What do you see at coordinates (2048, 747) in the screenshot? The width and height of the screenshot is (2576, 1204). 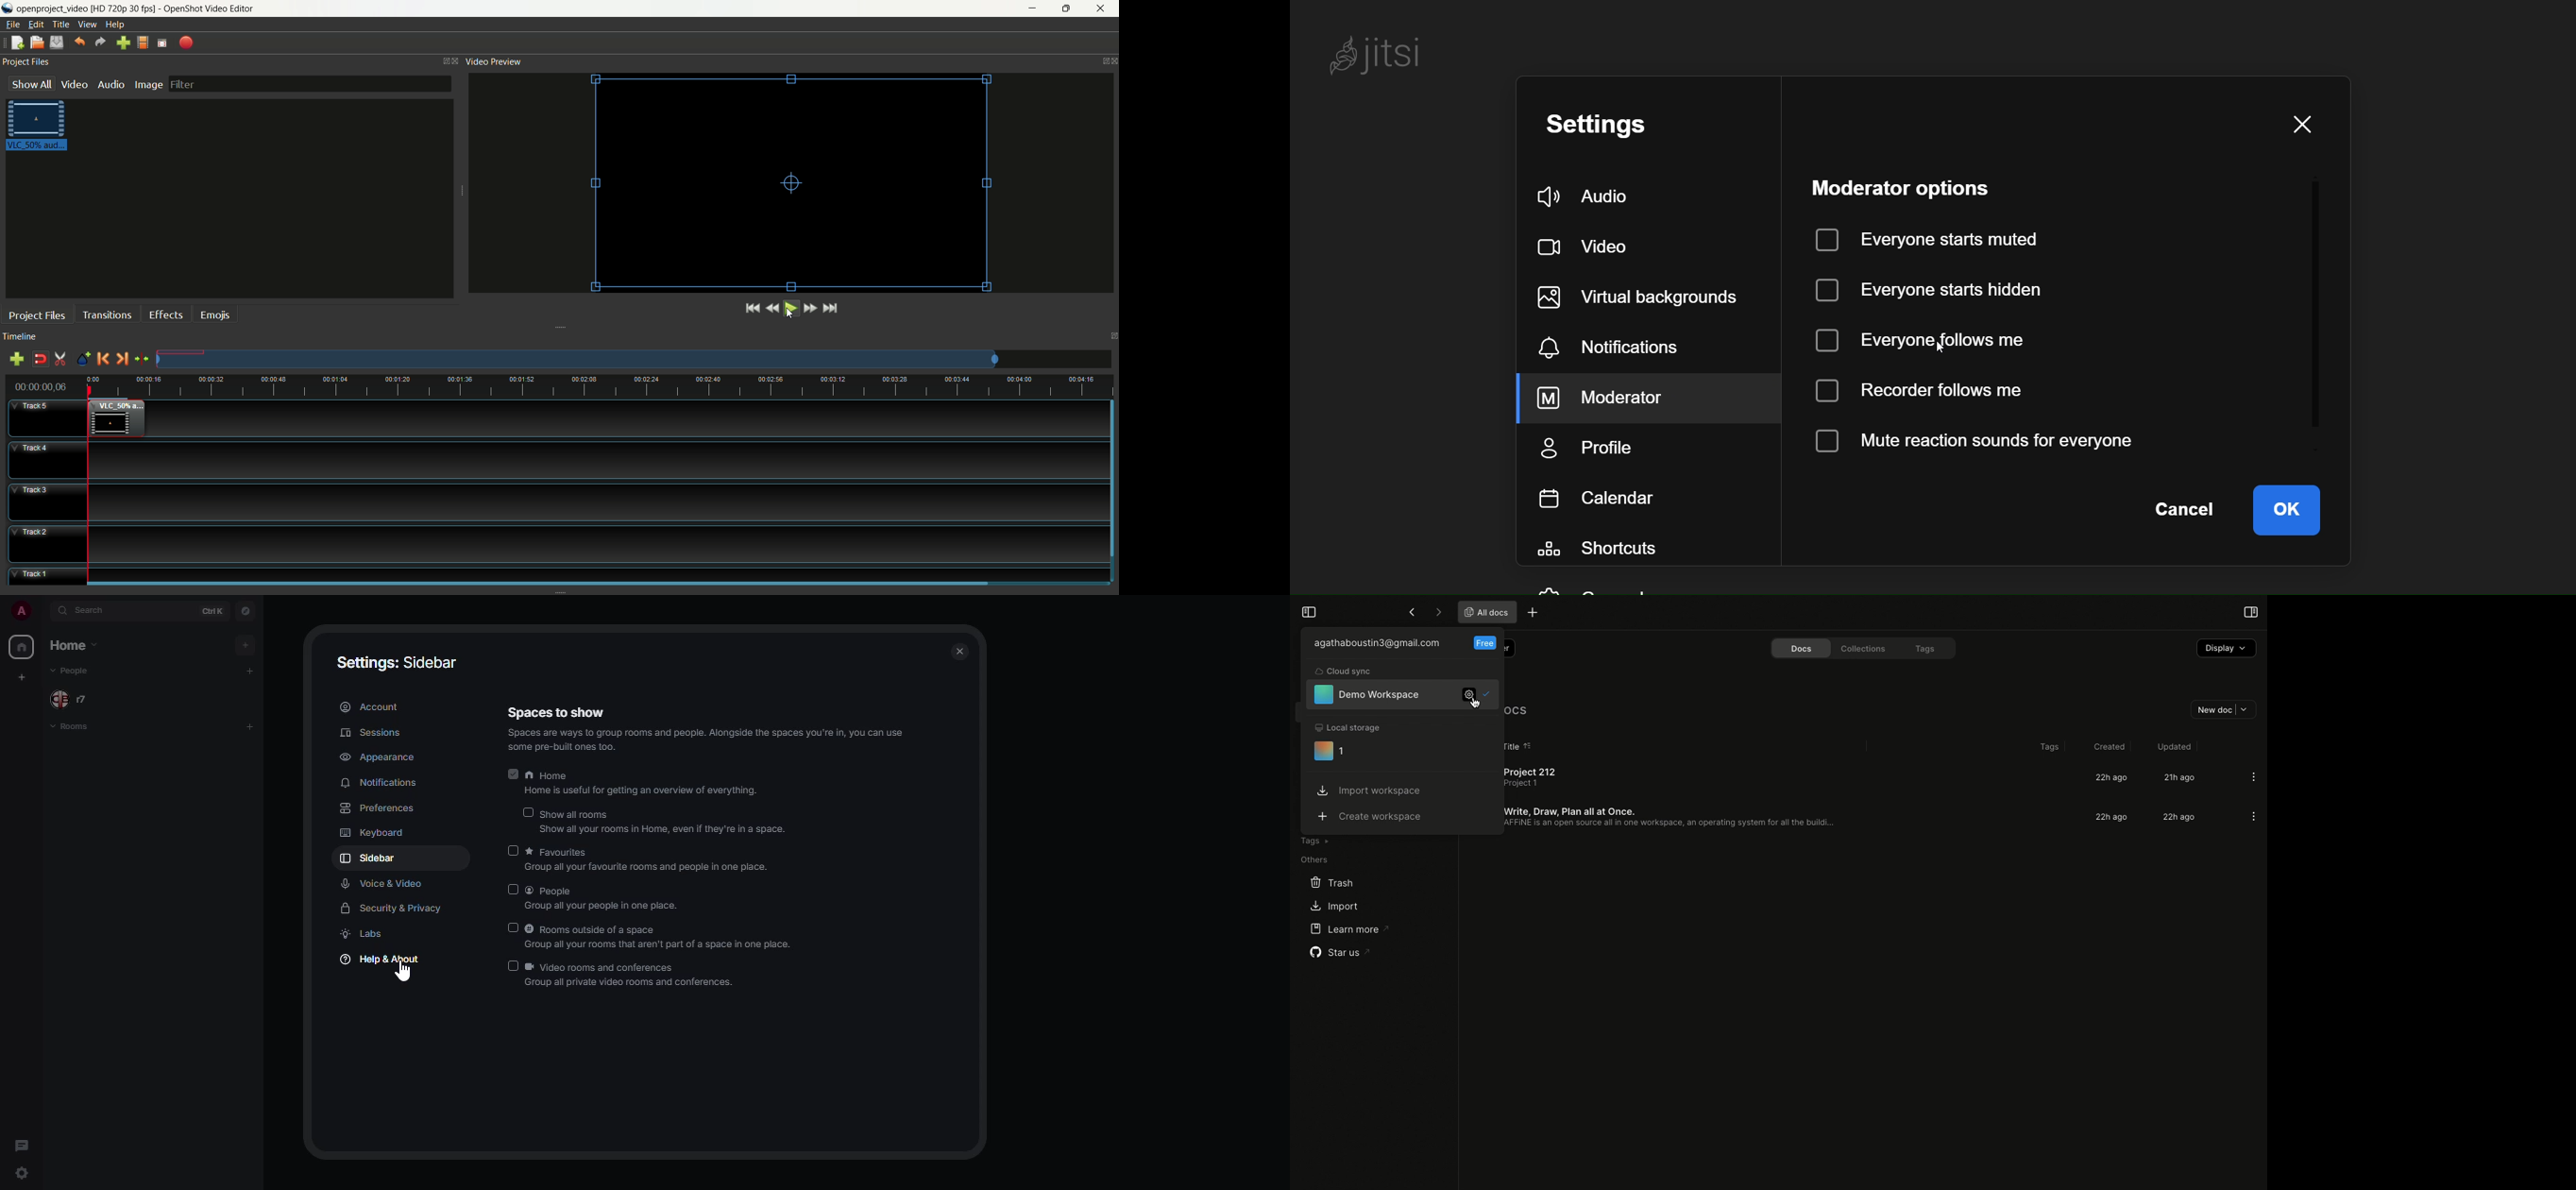 I see `Tags` at bounding box center [2048, 747].